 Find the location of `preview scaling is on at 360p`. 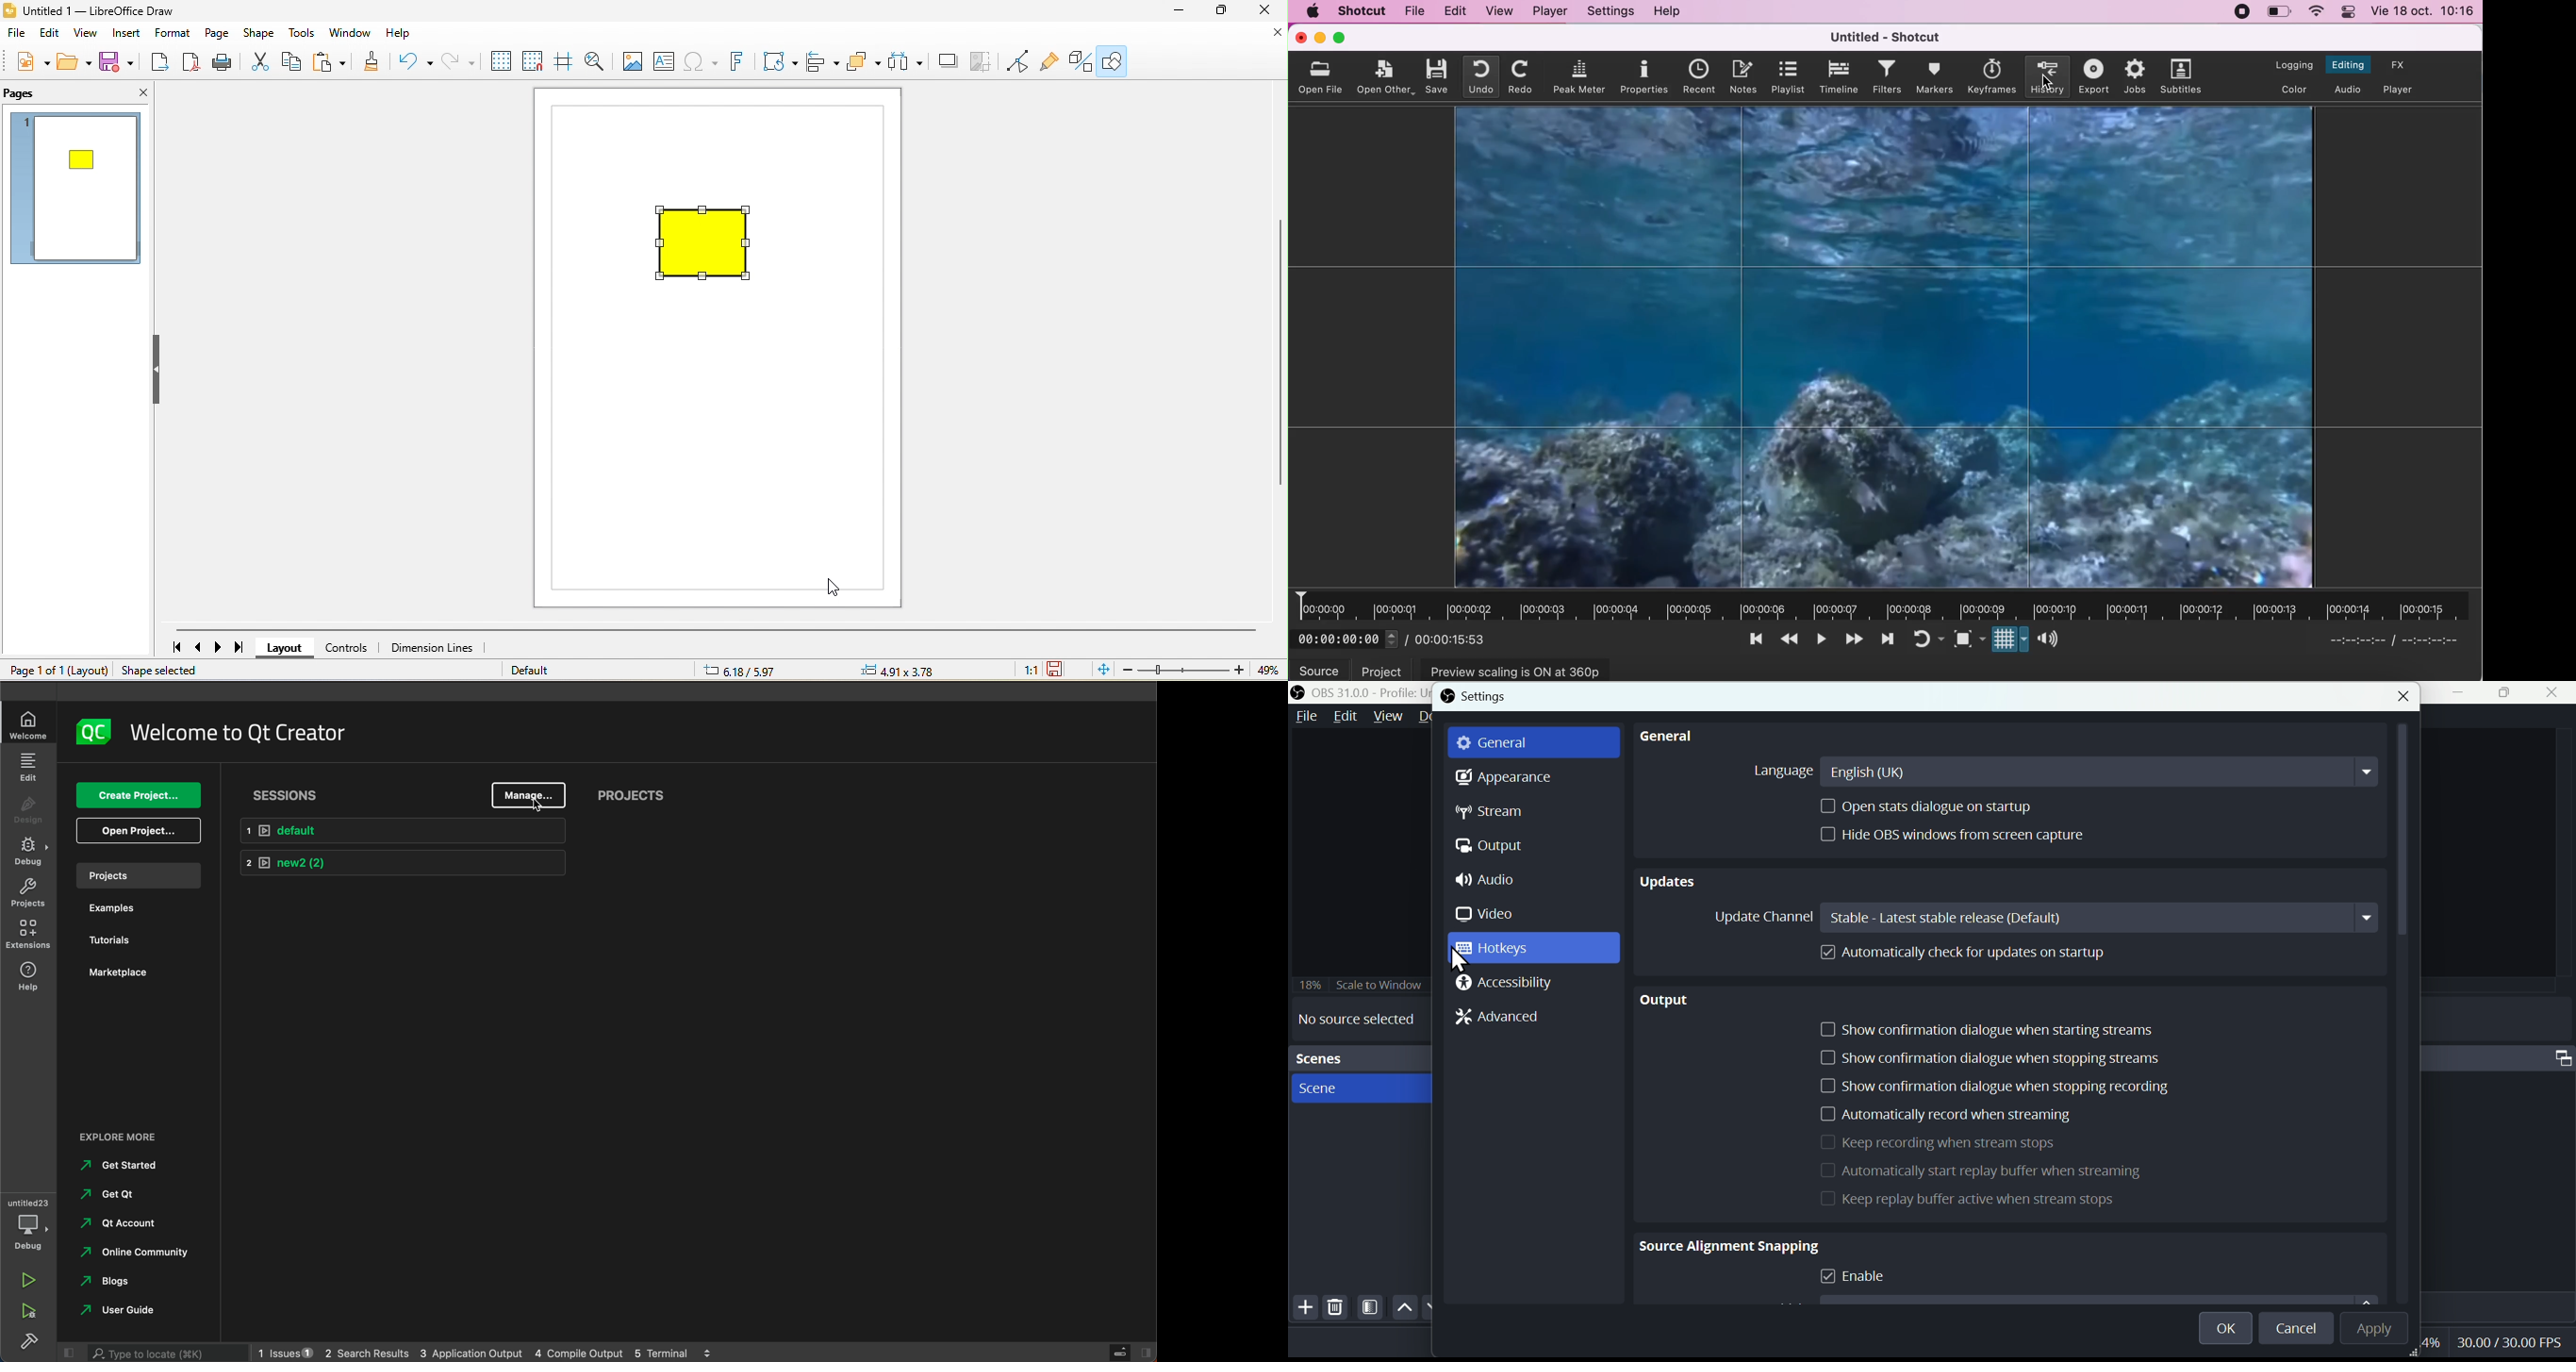

preview scaling is on at 360p is located at coordinates (1520, 669).